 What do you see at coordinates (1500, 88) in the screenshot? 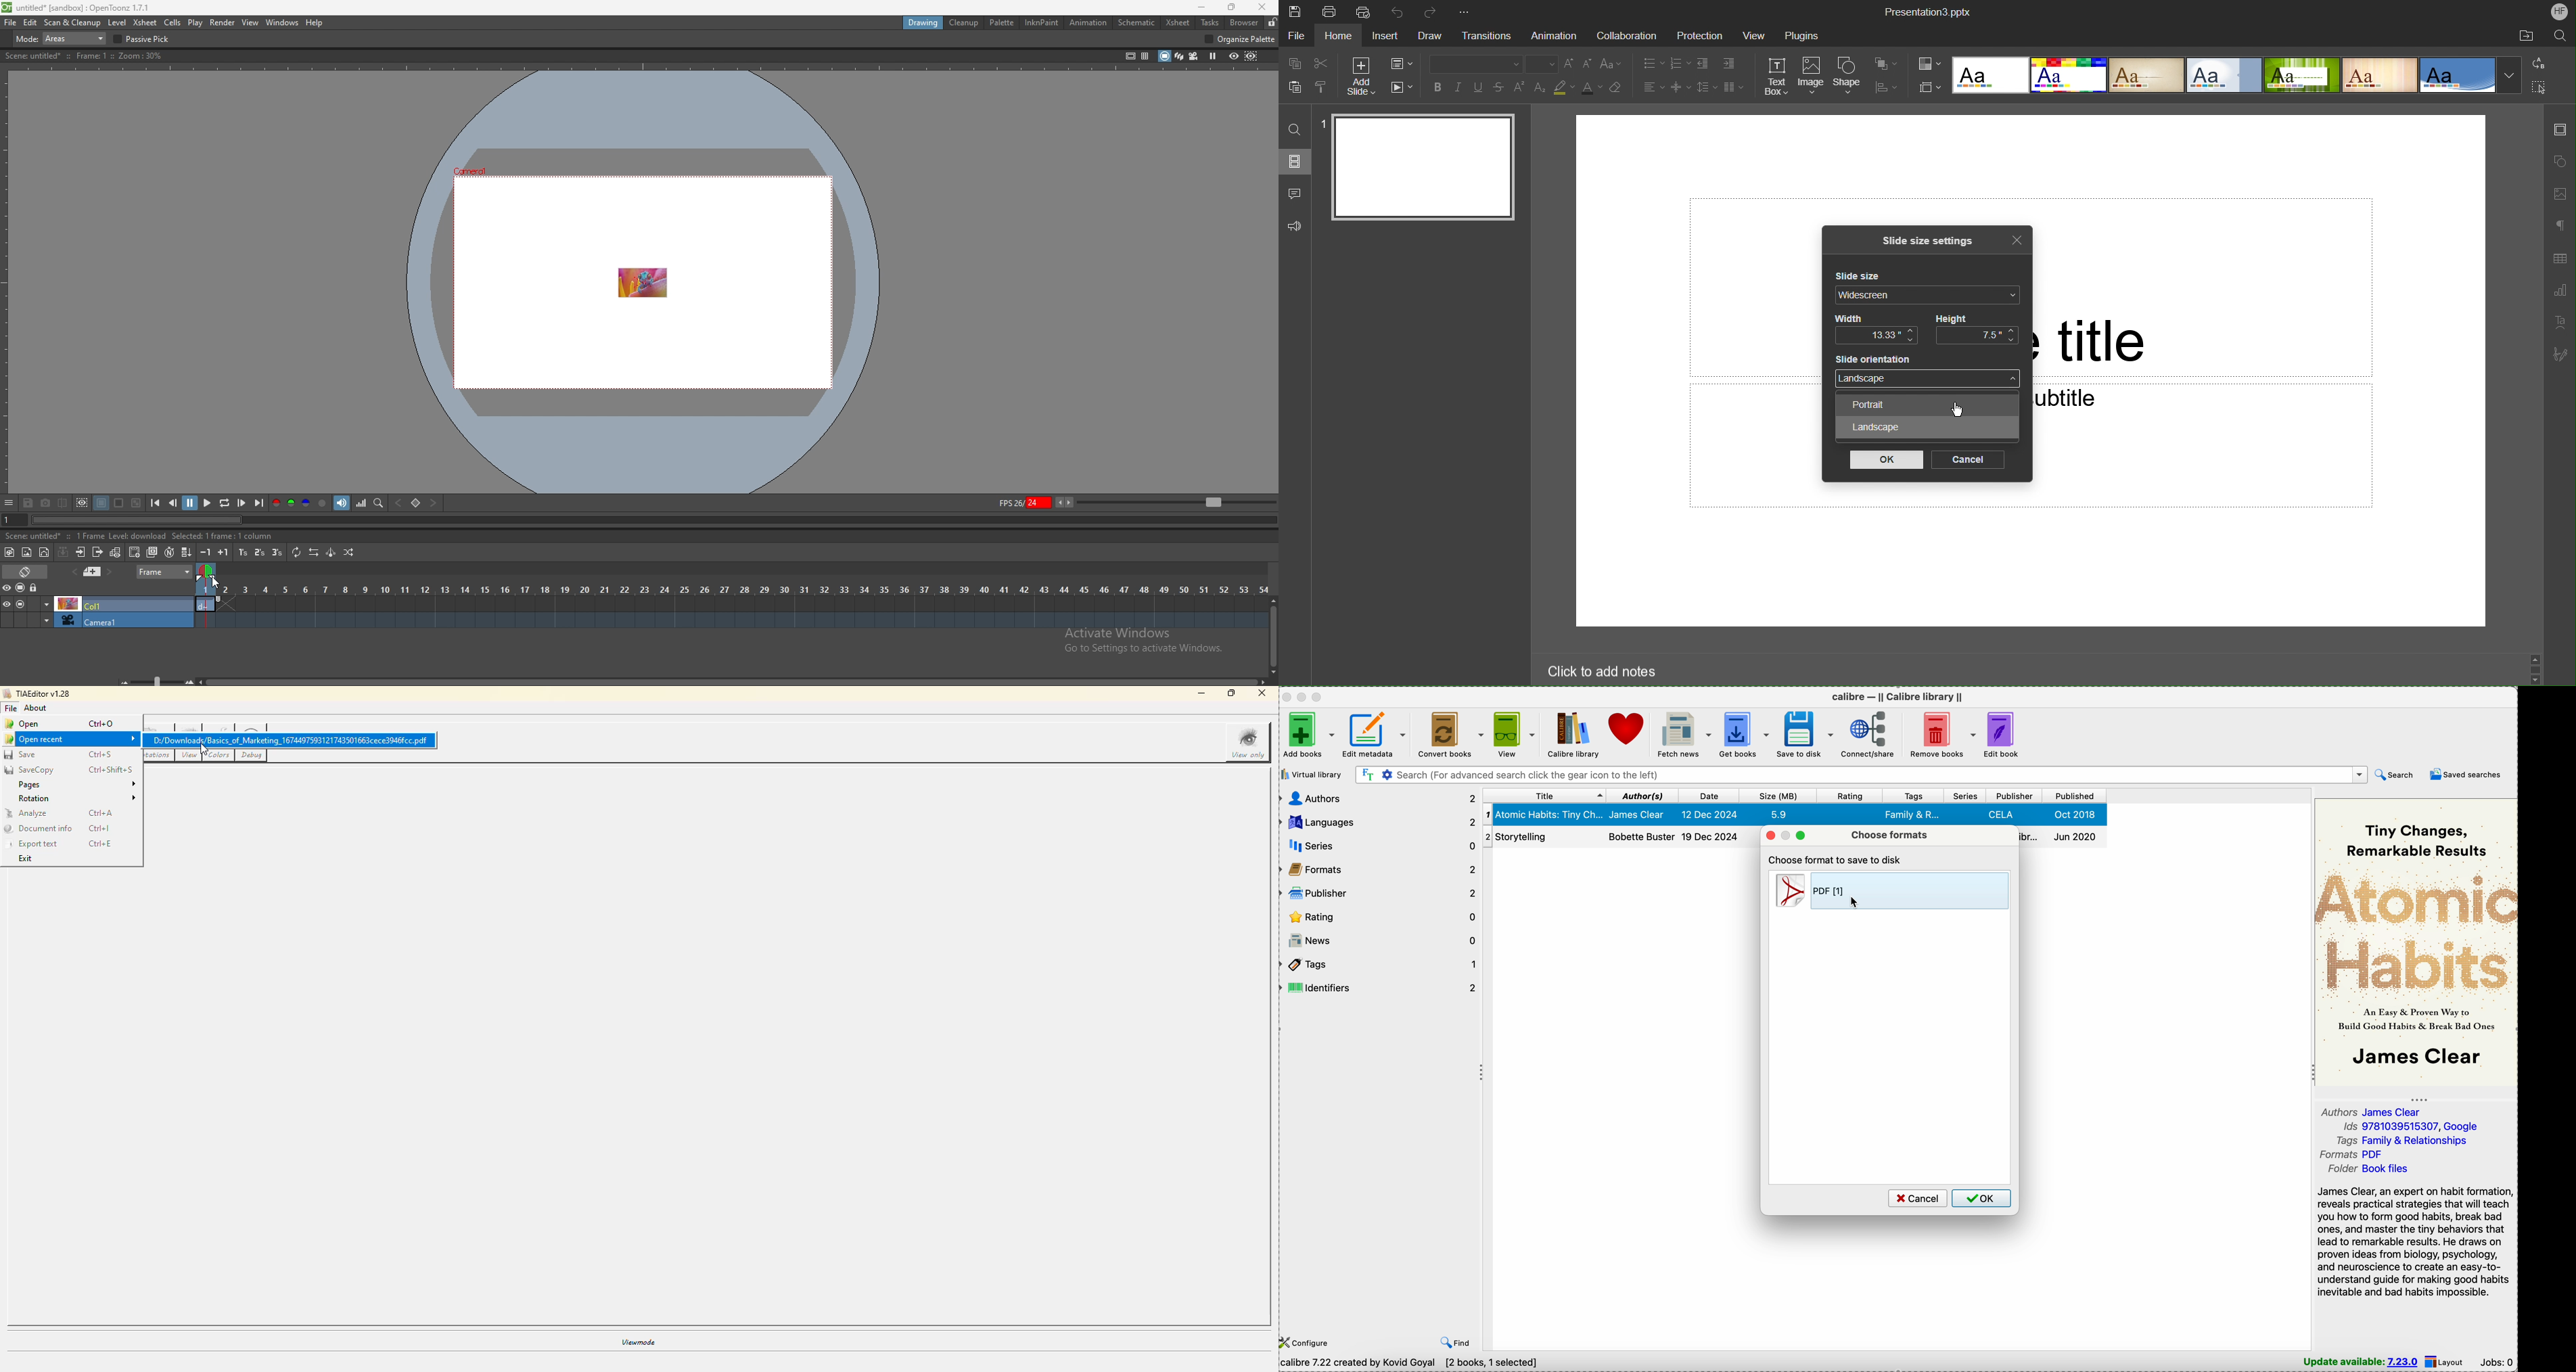
I see `Strikethrough` at bounding box center [1500, 88].